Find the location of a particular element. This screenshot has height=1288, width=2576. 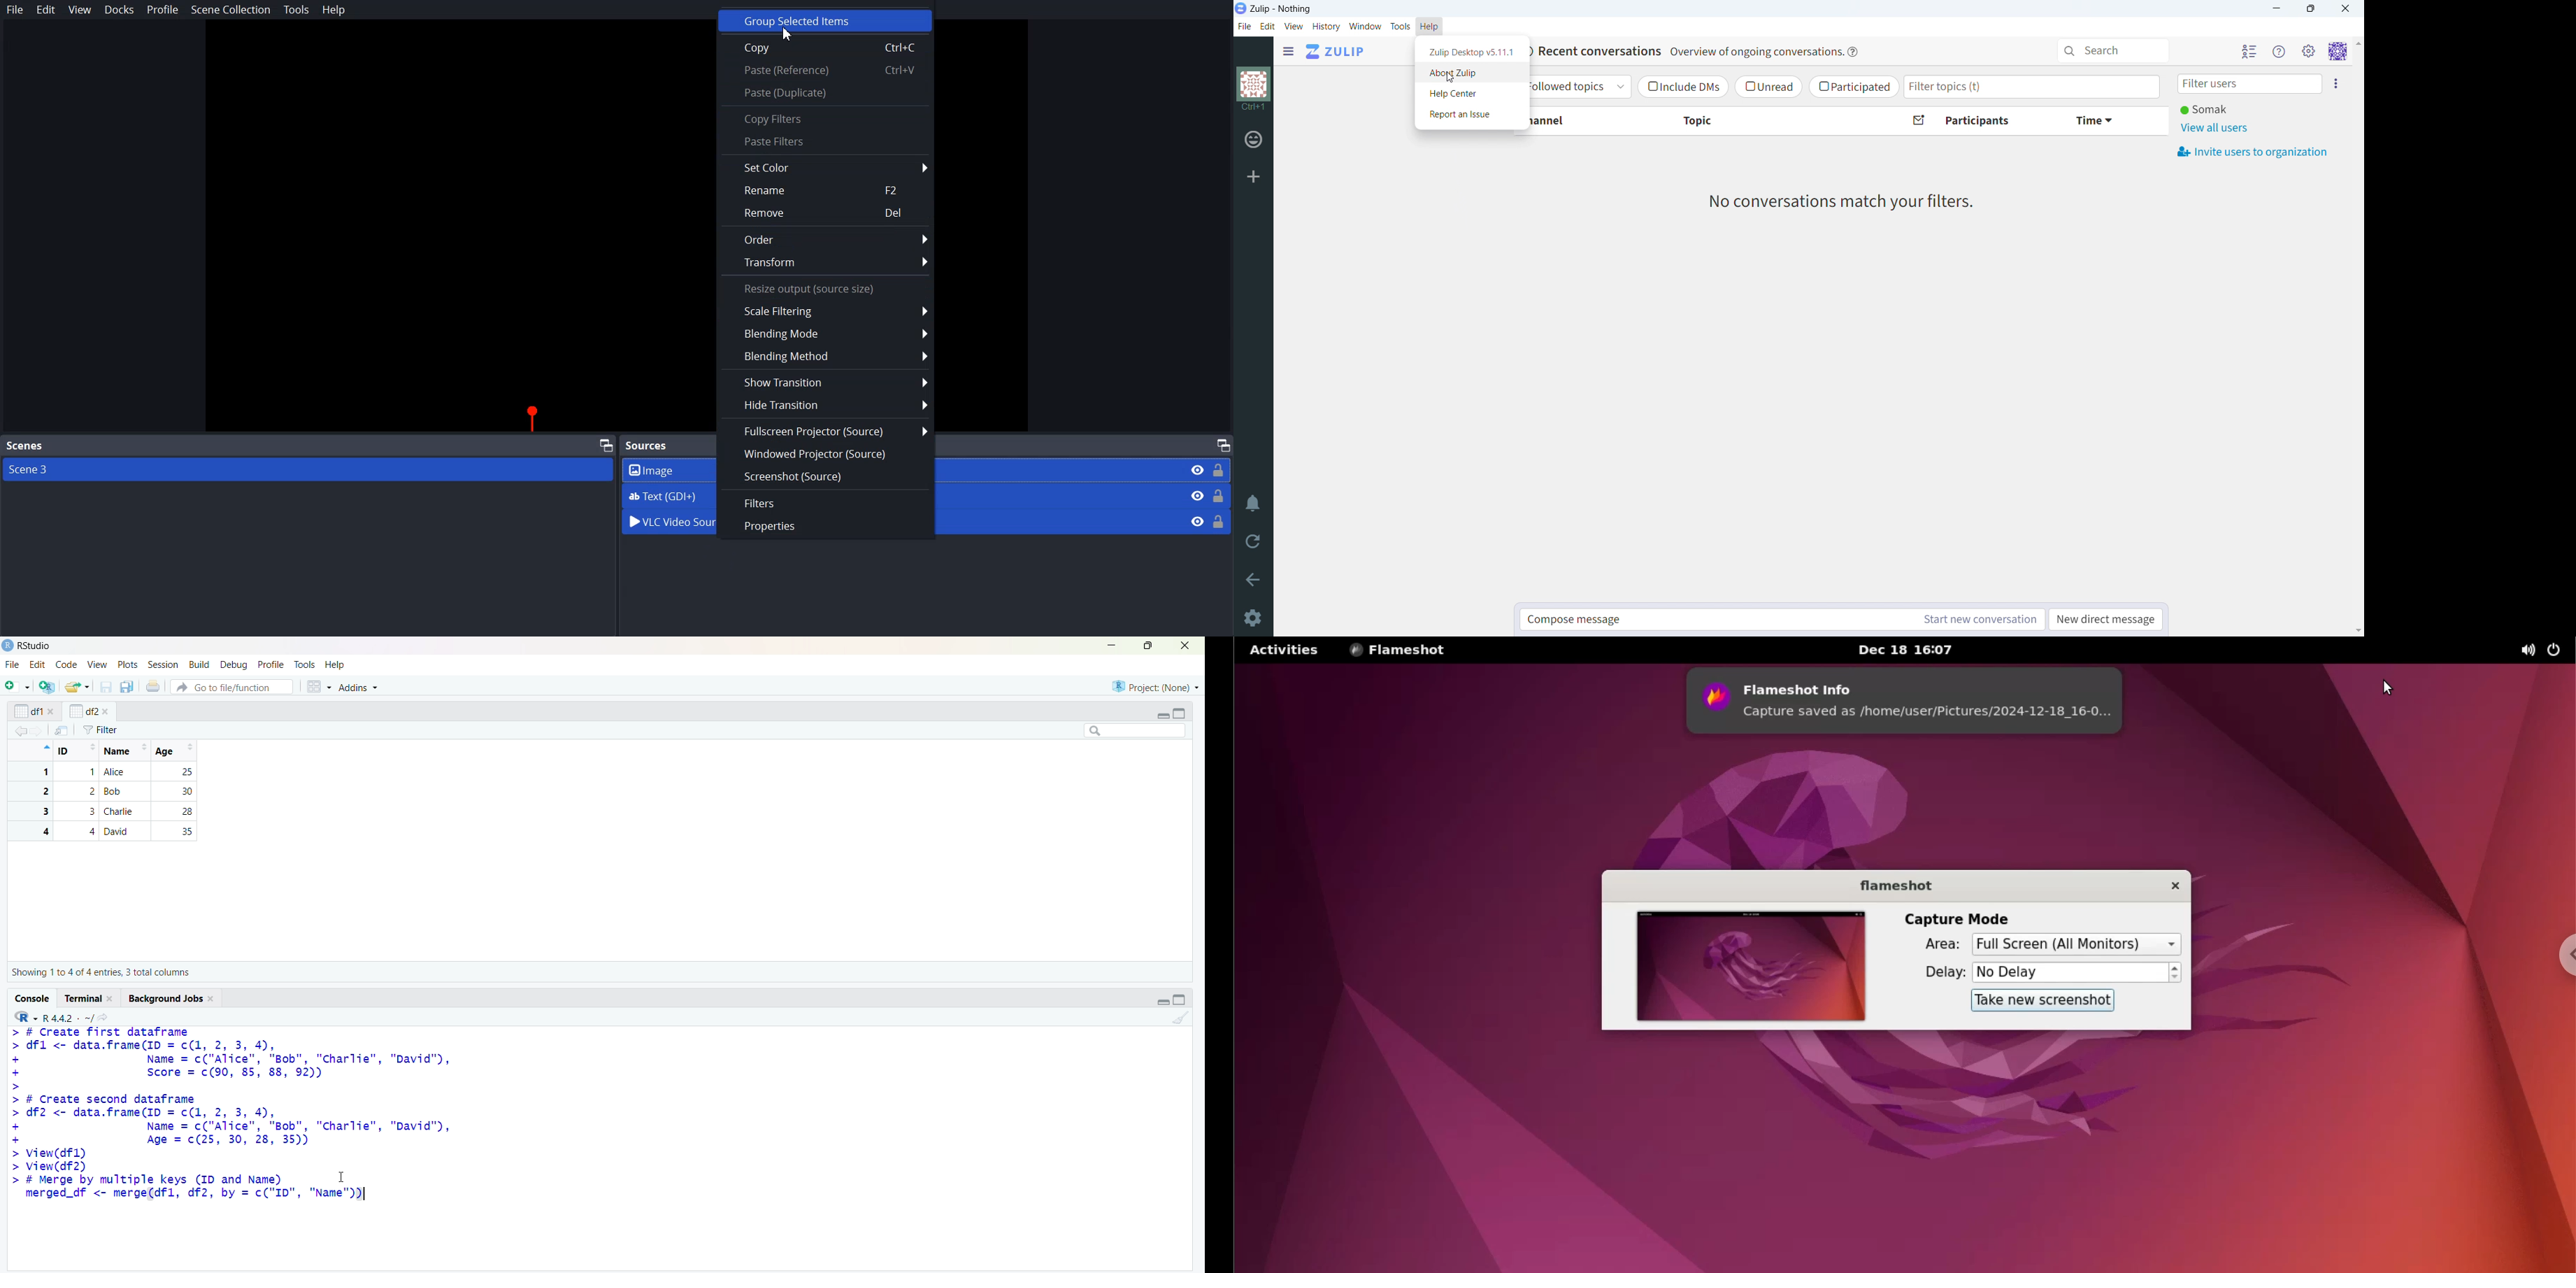

project (none) is located at coordinates (1155, 686).